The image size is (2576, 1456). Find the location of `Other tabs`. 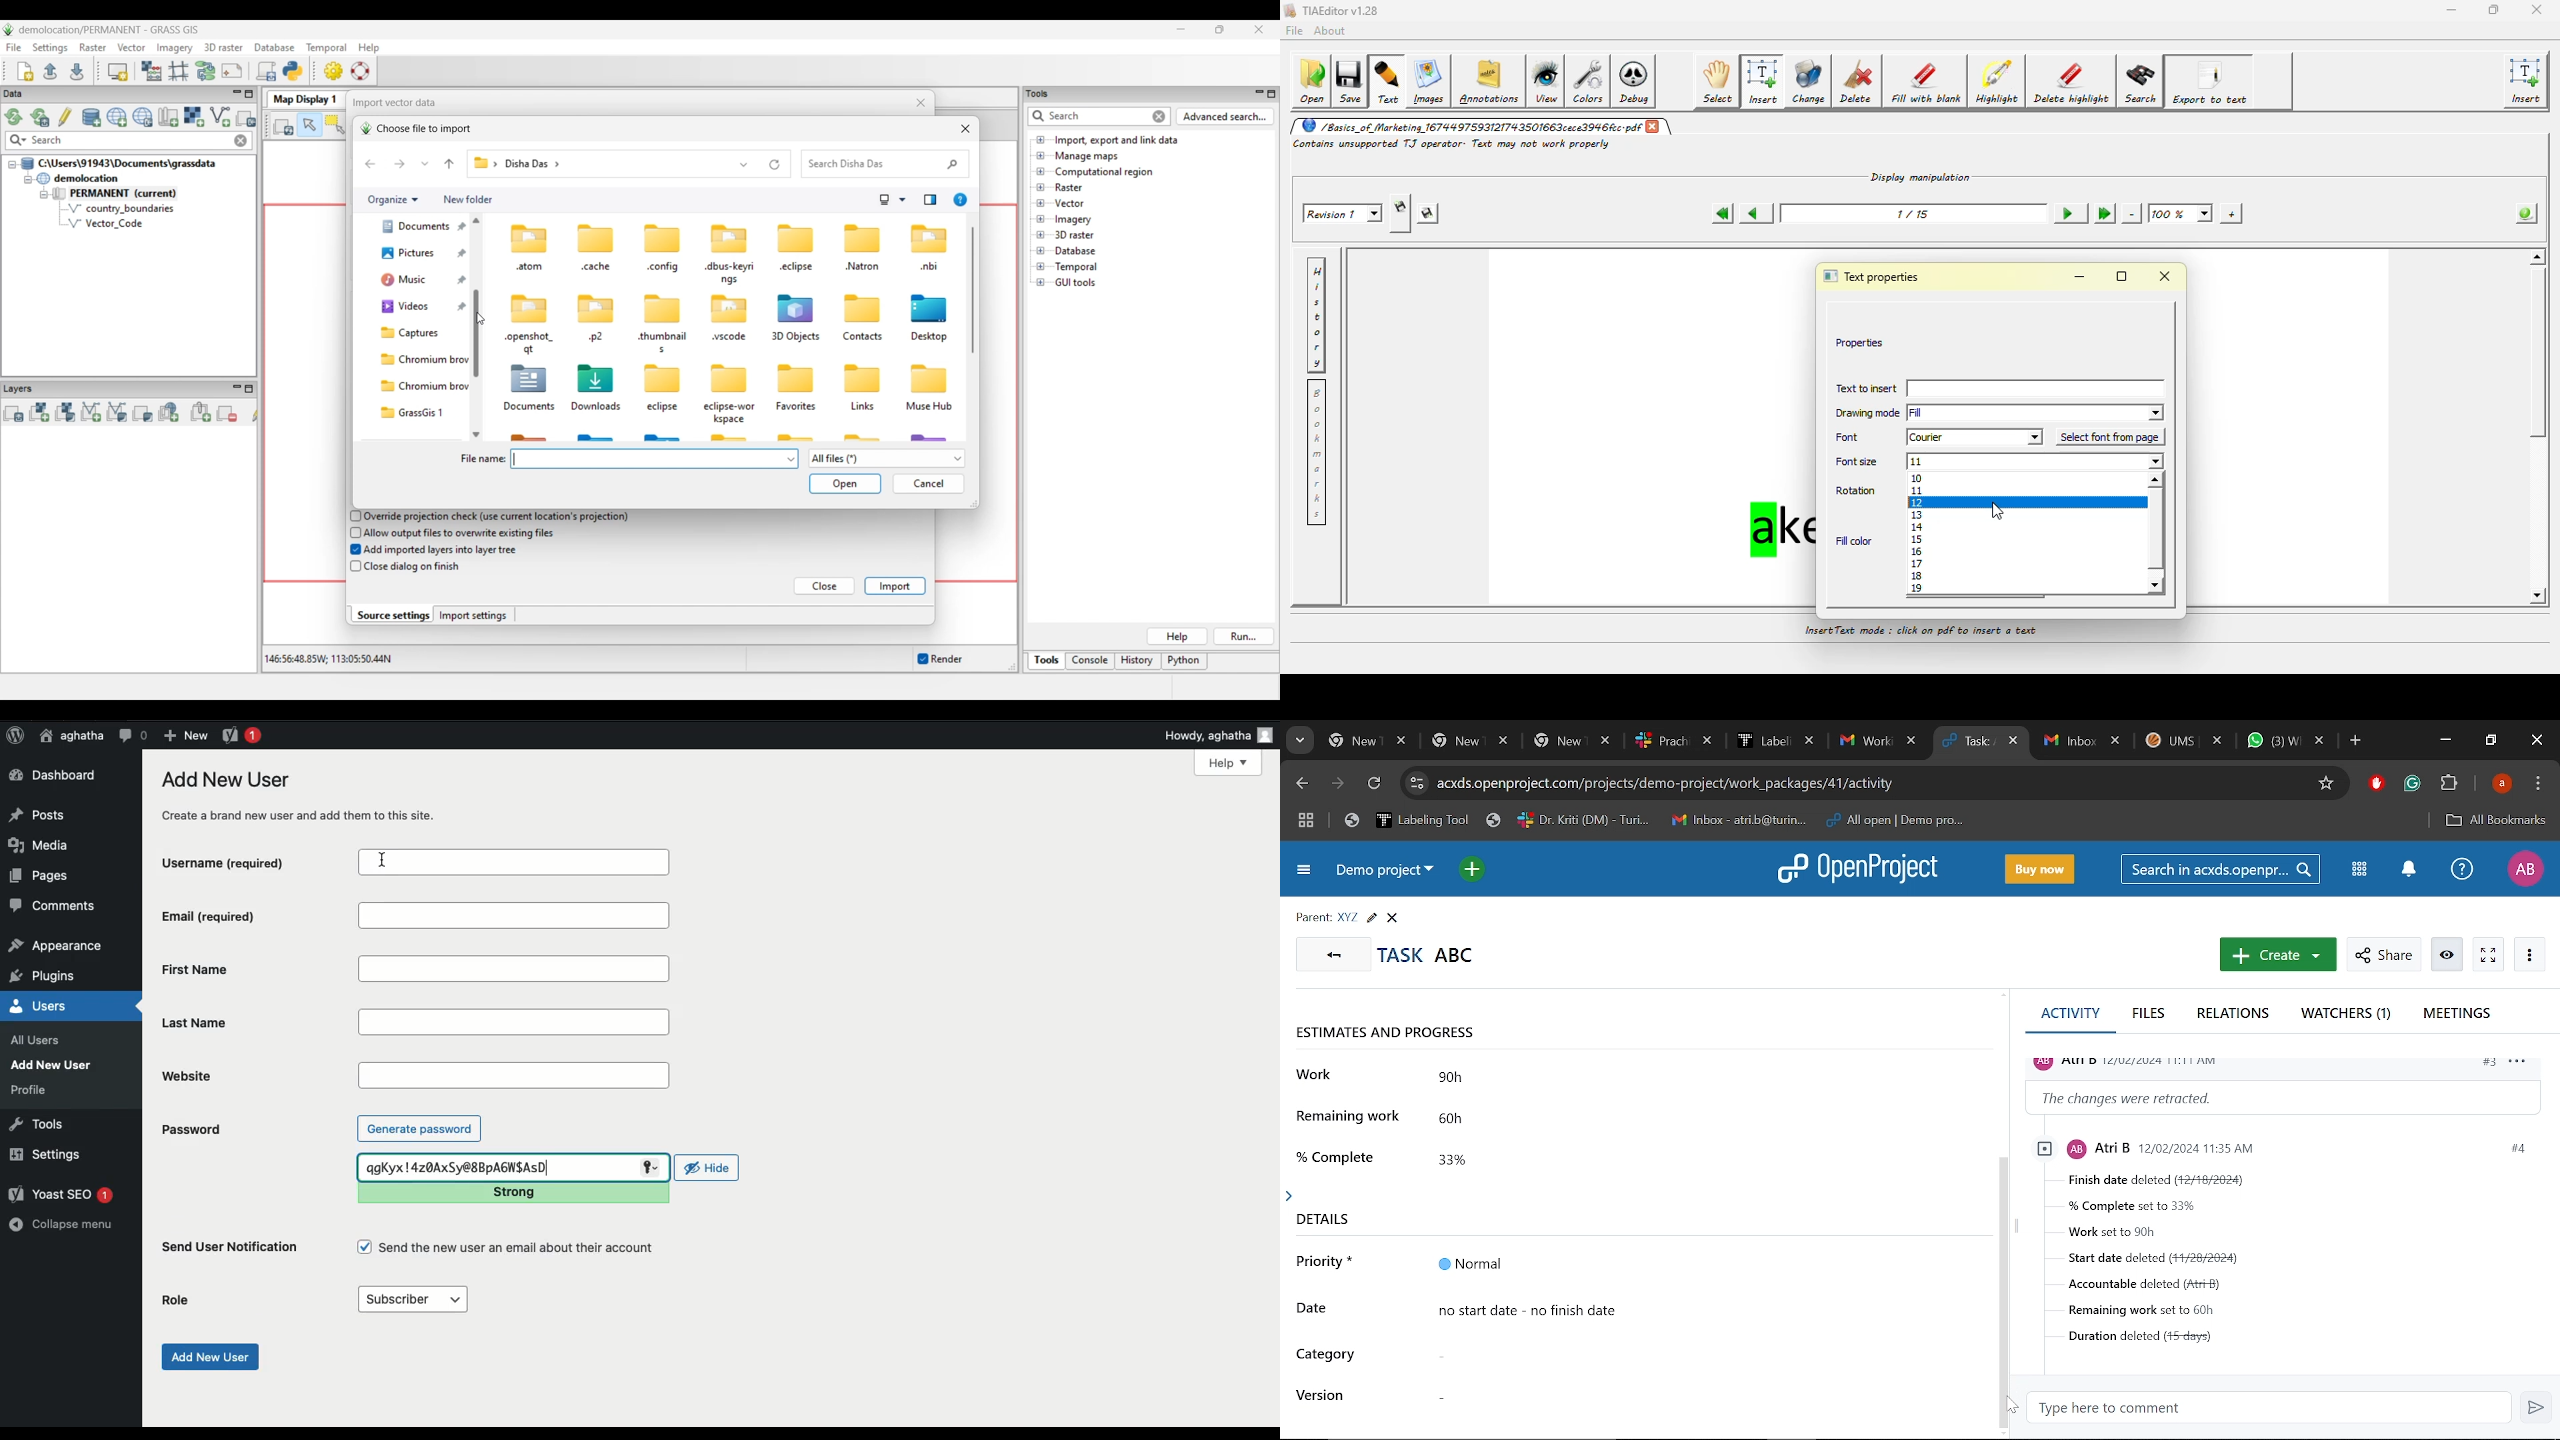

Other tabs is located at coordinates (2185, 743).